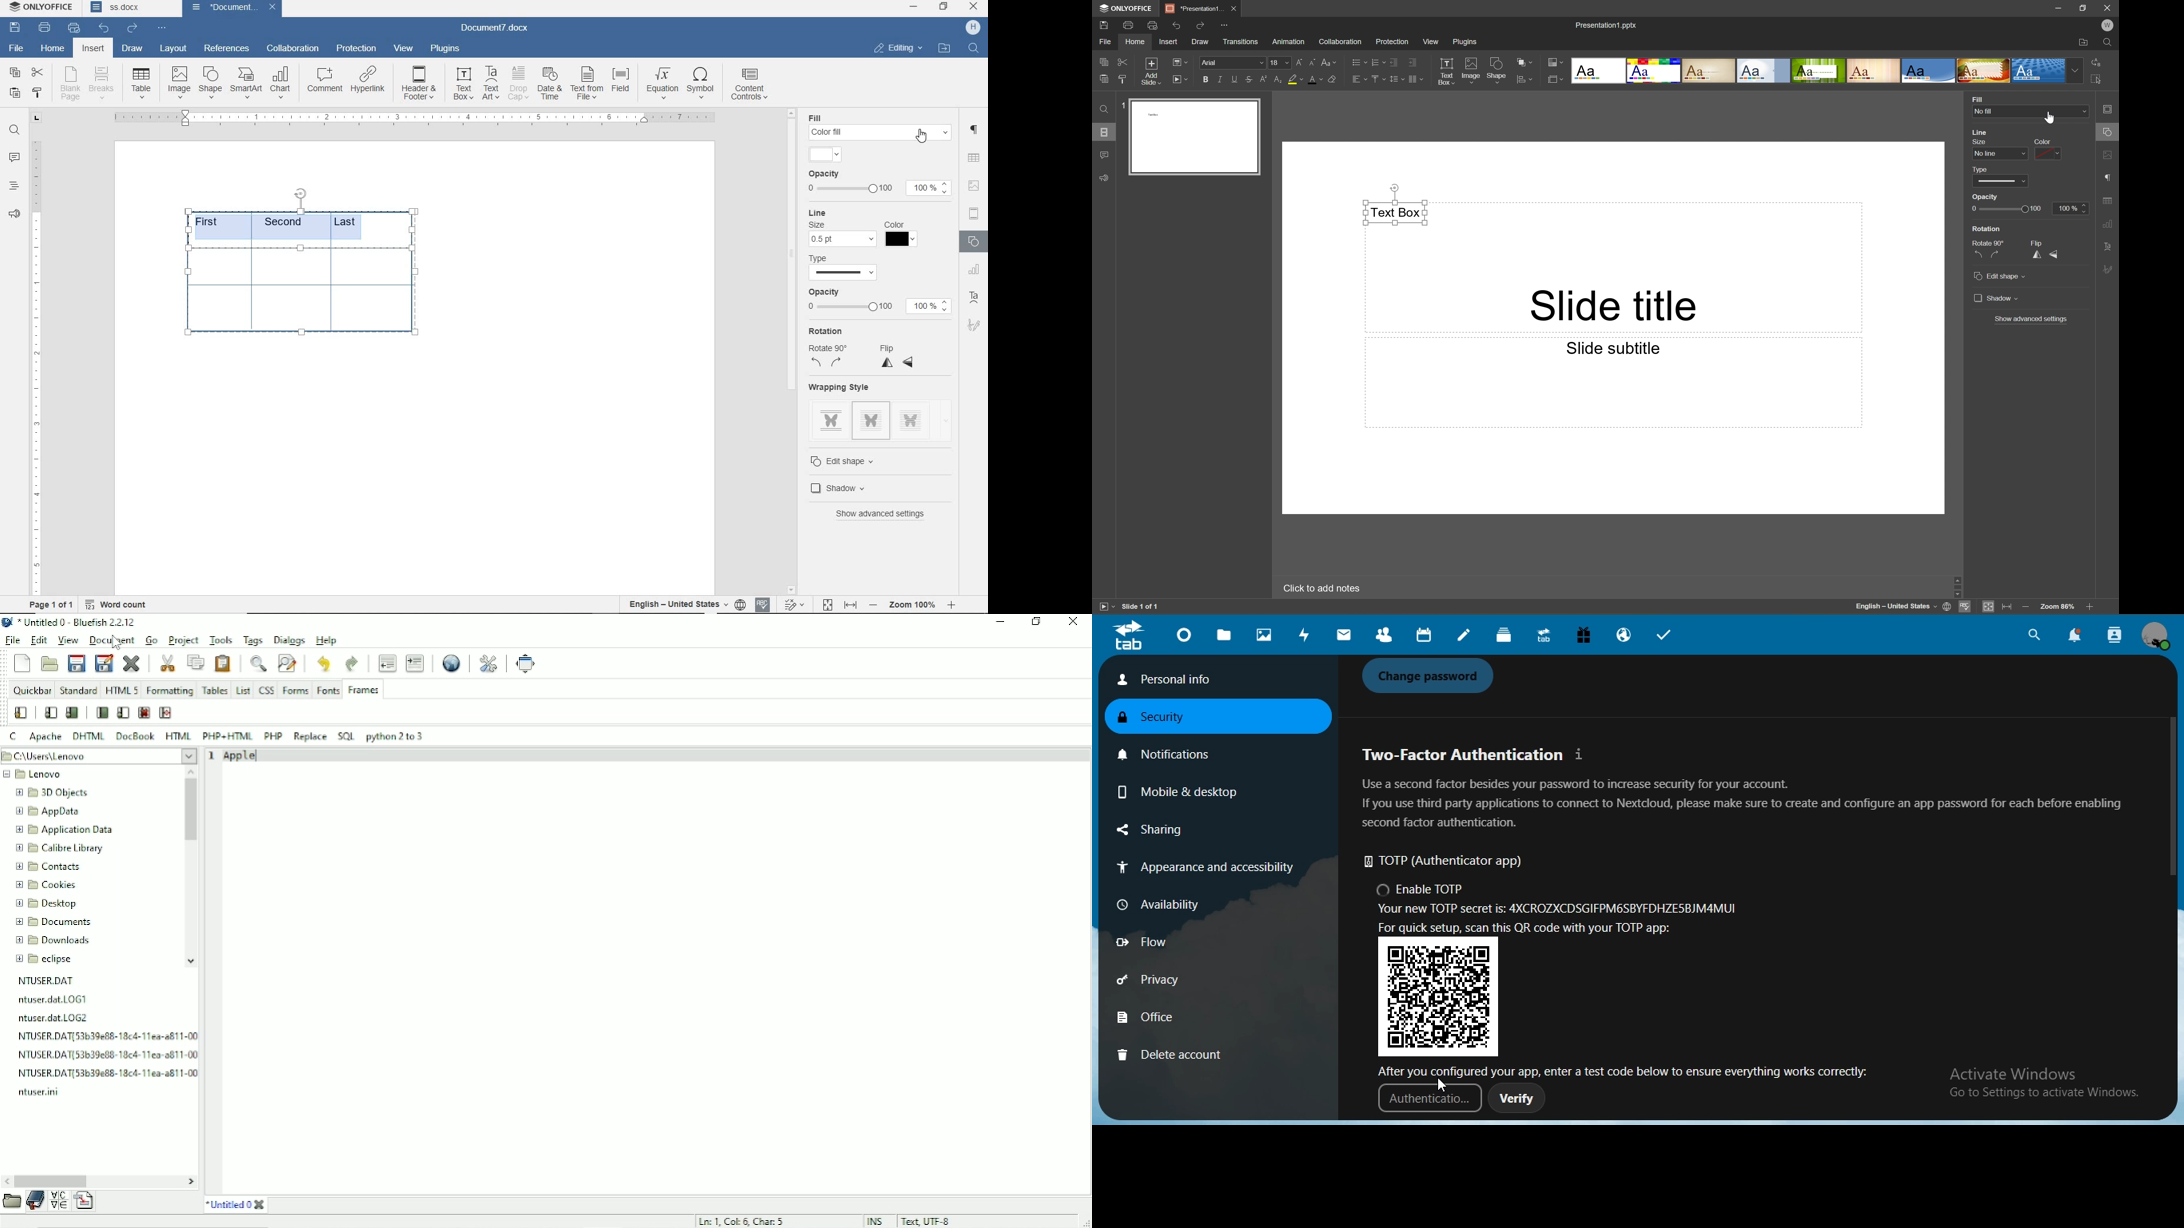 The height and width of the screenshot is (1232, 2184). I want to click on Text Box, so click(1445, 71).